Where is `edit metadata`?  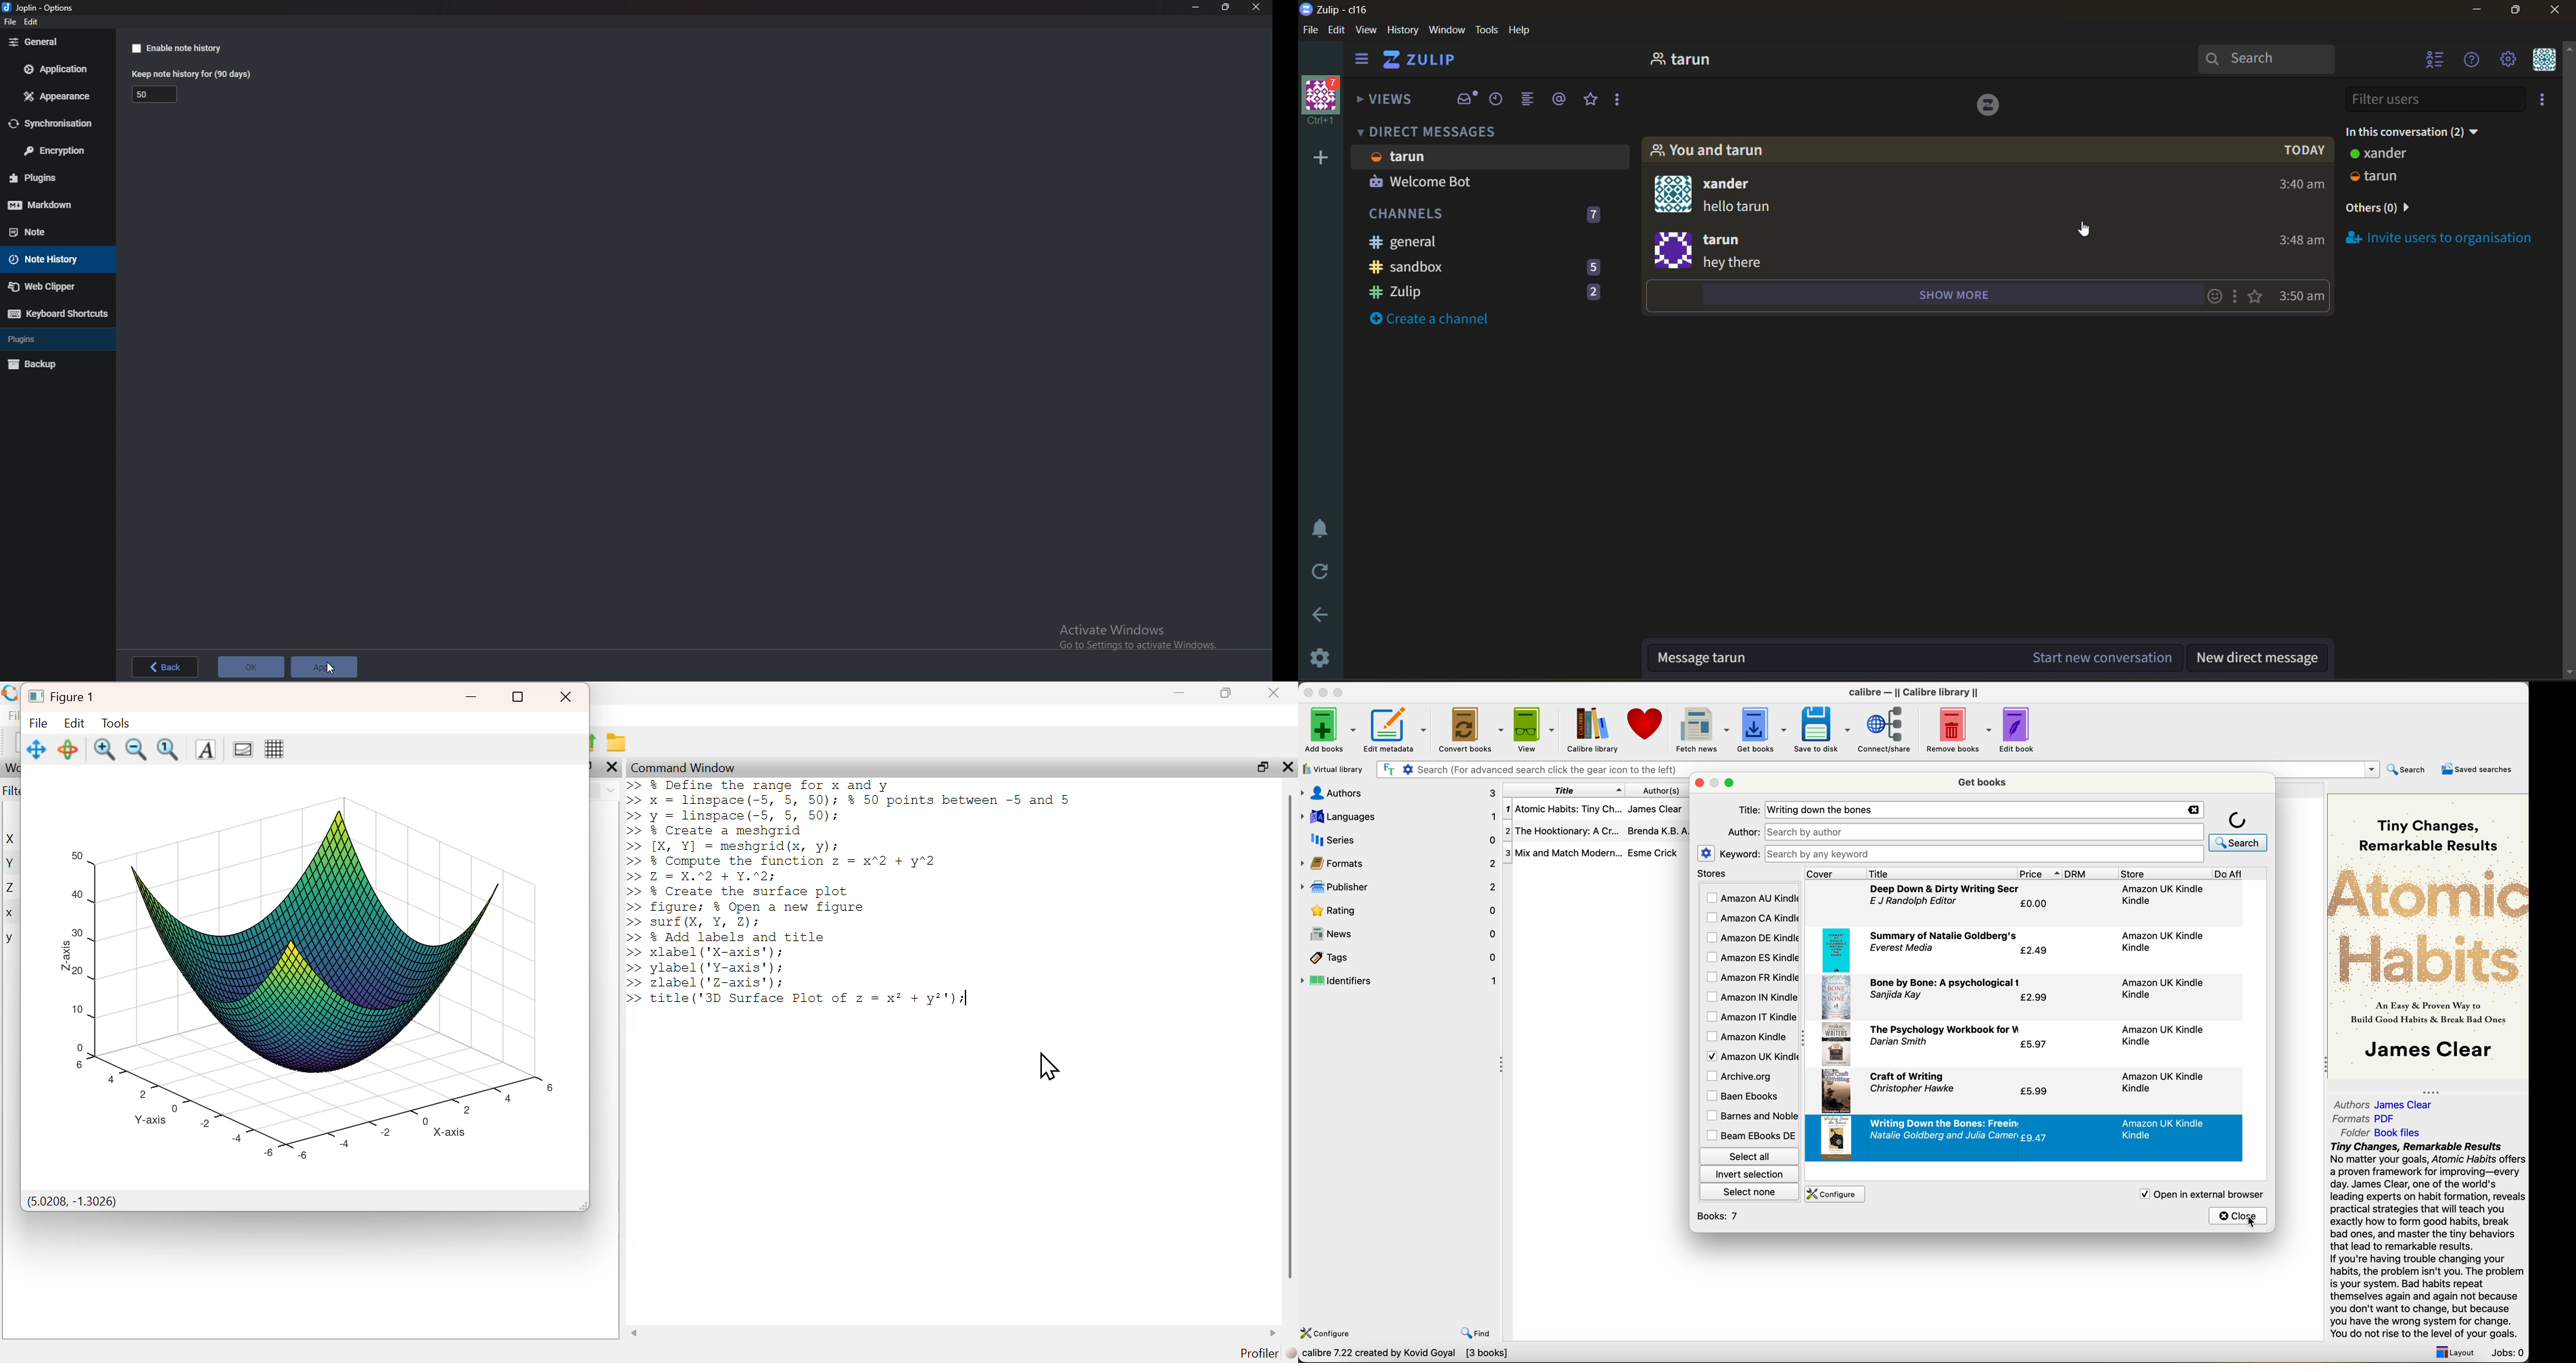 edit metadata is located at coordinates (1398, 731).